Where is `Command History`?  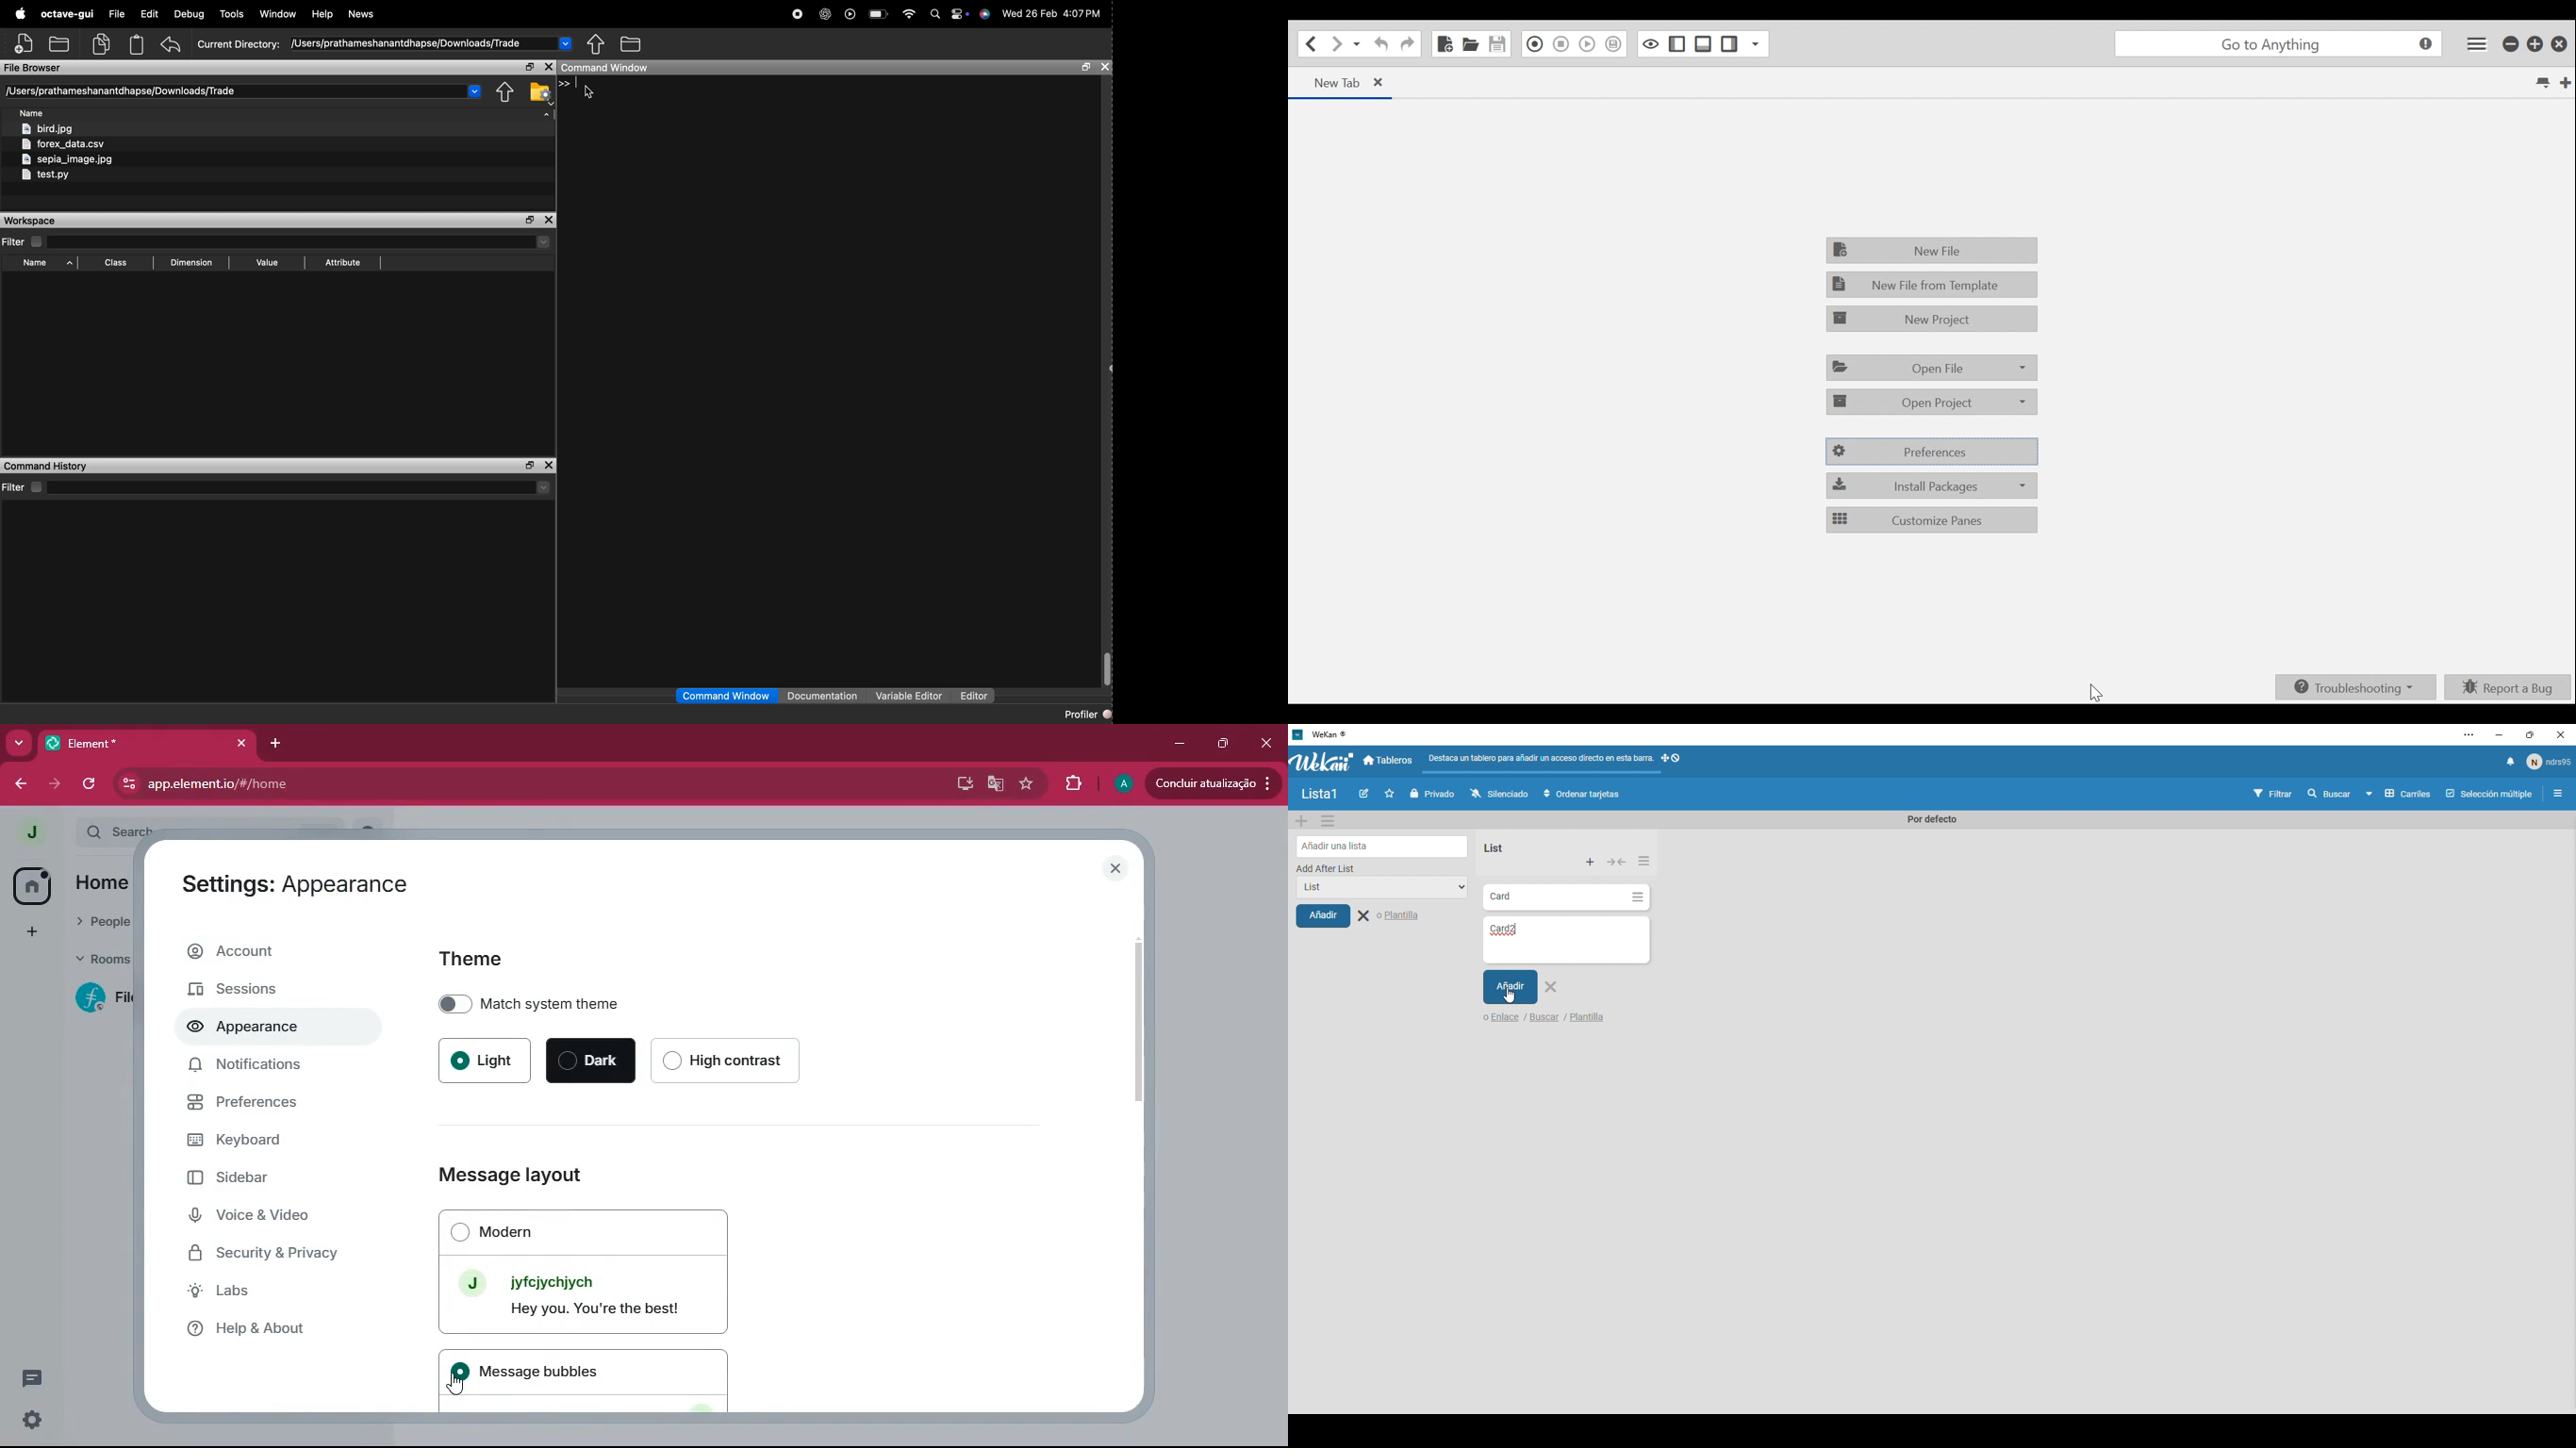
Command History is located at coordinates (46, 466).